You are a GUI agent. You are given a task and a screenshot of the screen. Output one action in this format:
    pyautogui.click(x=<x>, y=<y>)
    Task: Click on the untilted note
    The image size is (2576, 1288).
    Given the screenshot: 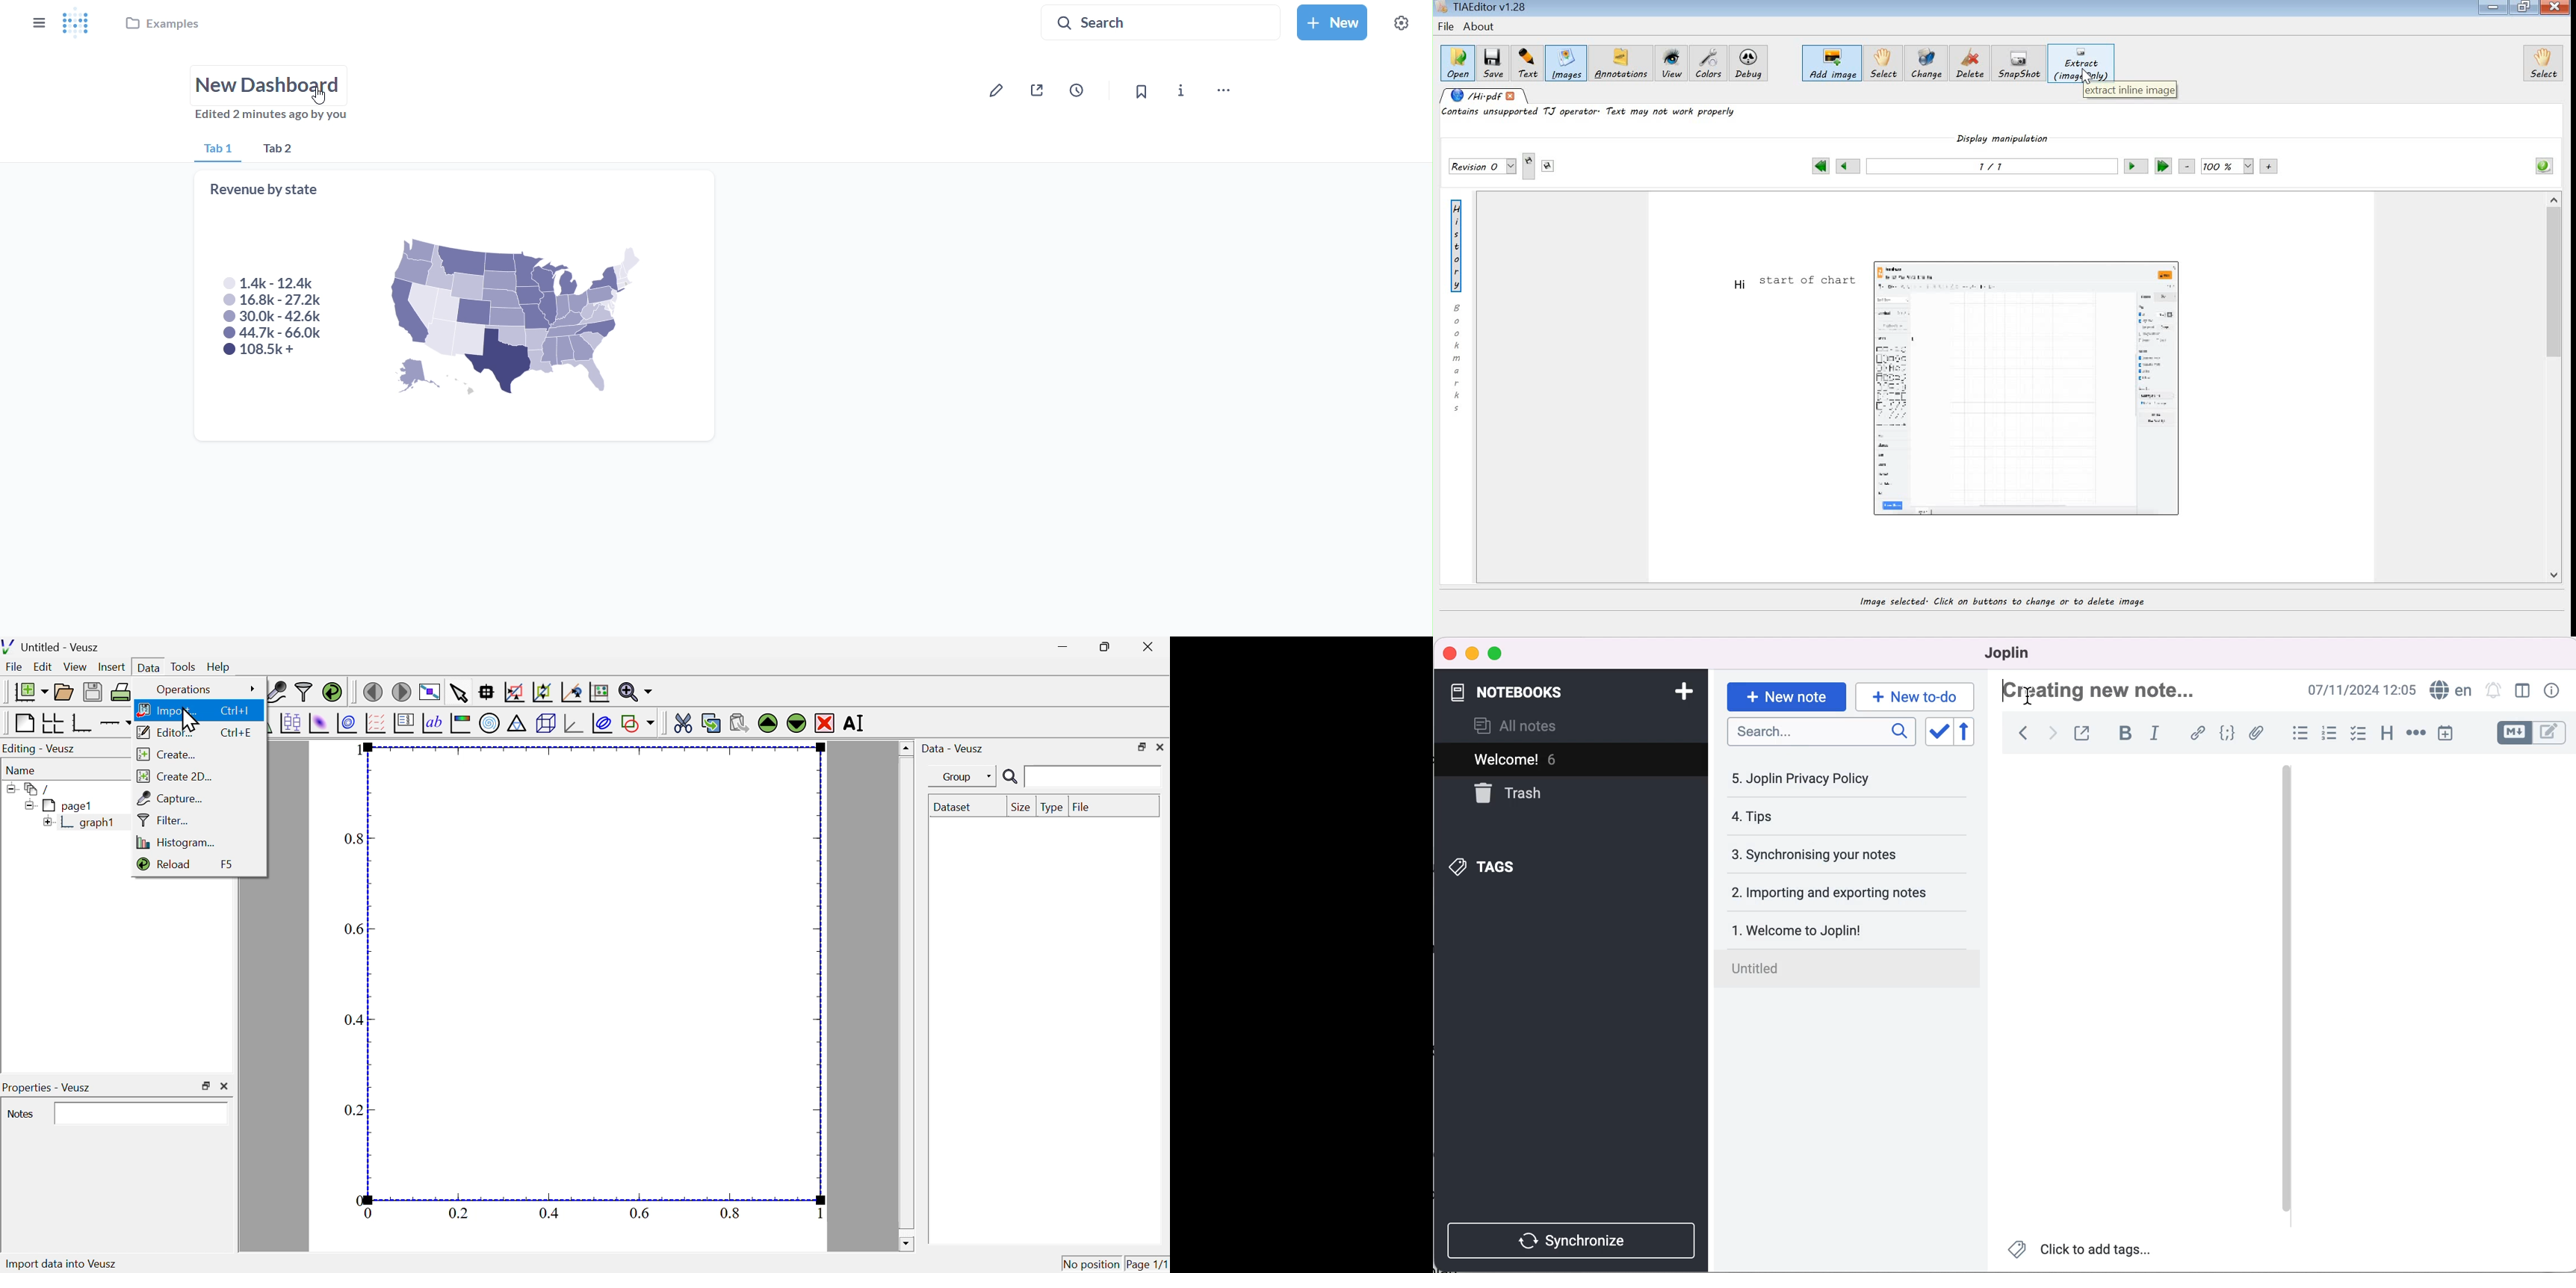 What is the action you would take?
    pyautogui.click(x=1849, y=970)
    